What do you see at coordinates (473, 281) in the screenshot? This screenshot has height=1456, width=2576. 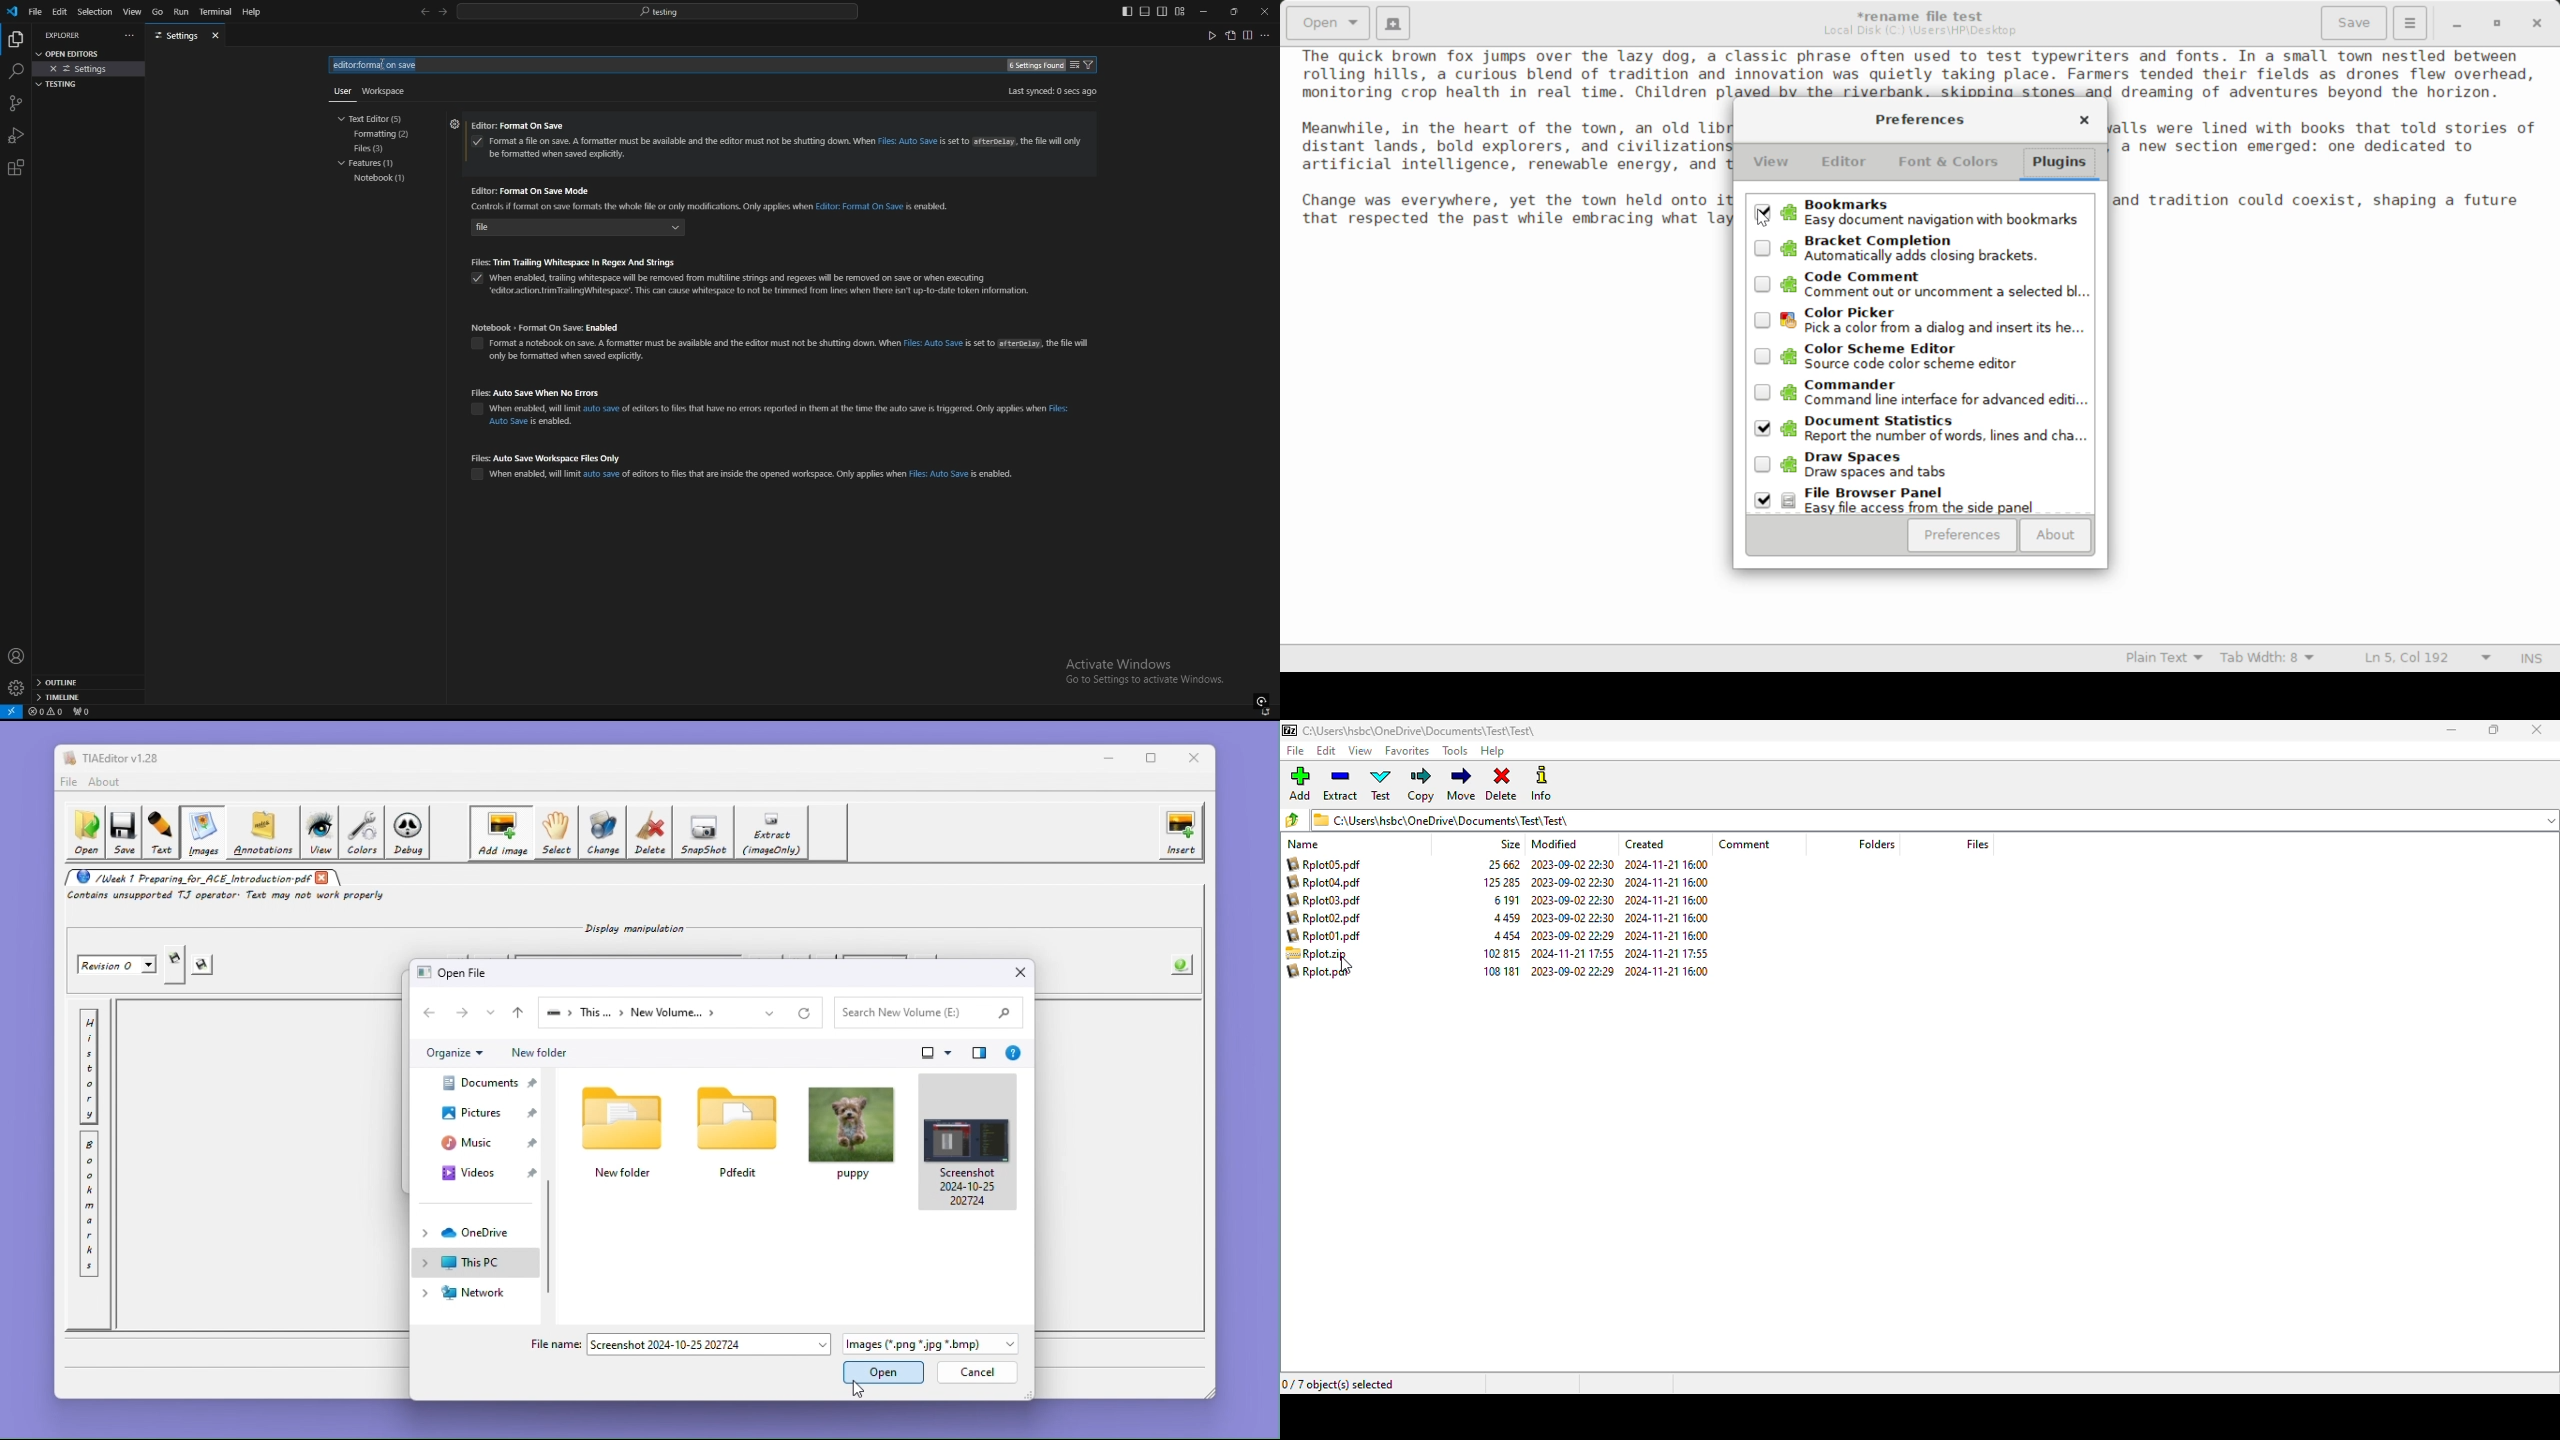 I see `checked` at bounding box center [473, 281].